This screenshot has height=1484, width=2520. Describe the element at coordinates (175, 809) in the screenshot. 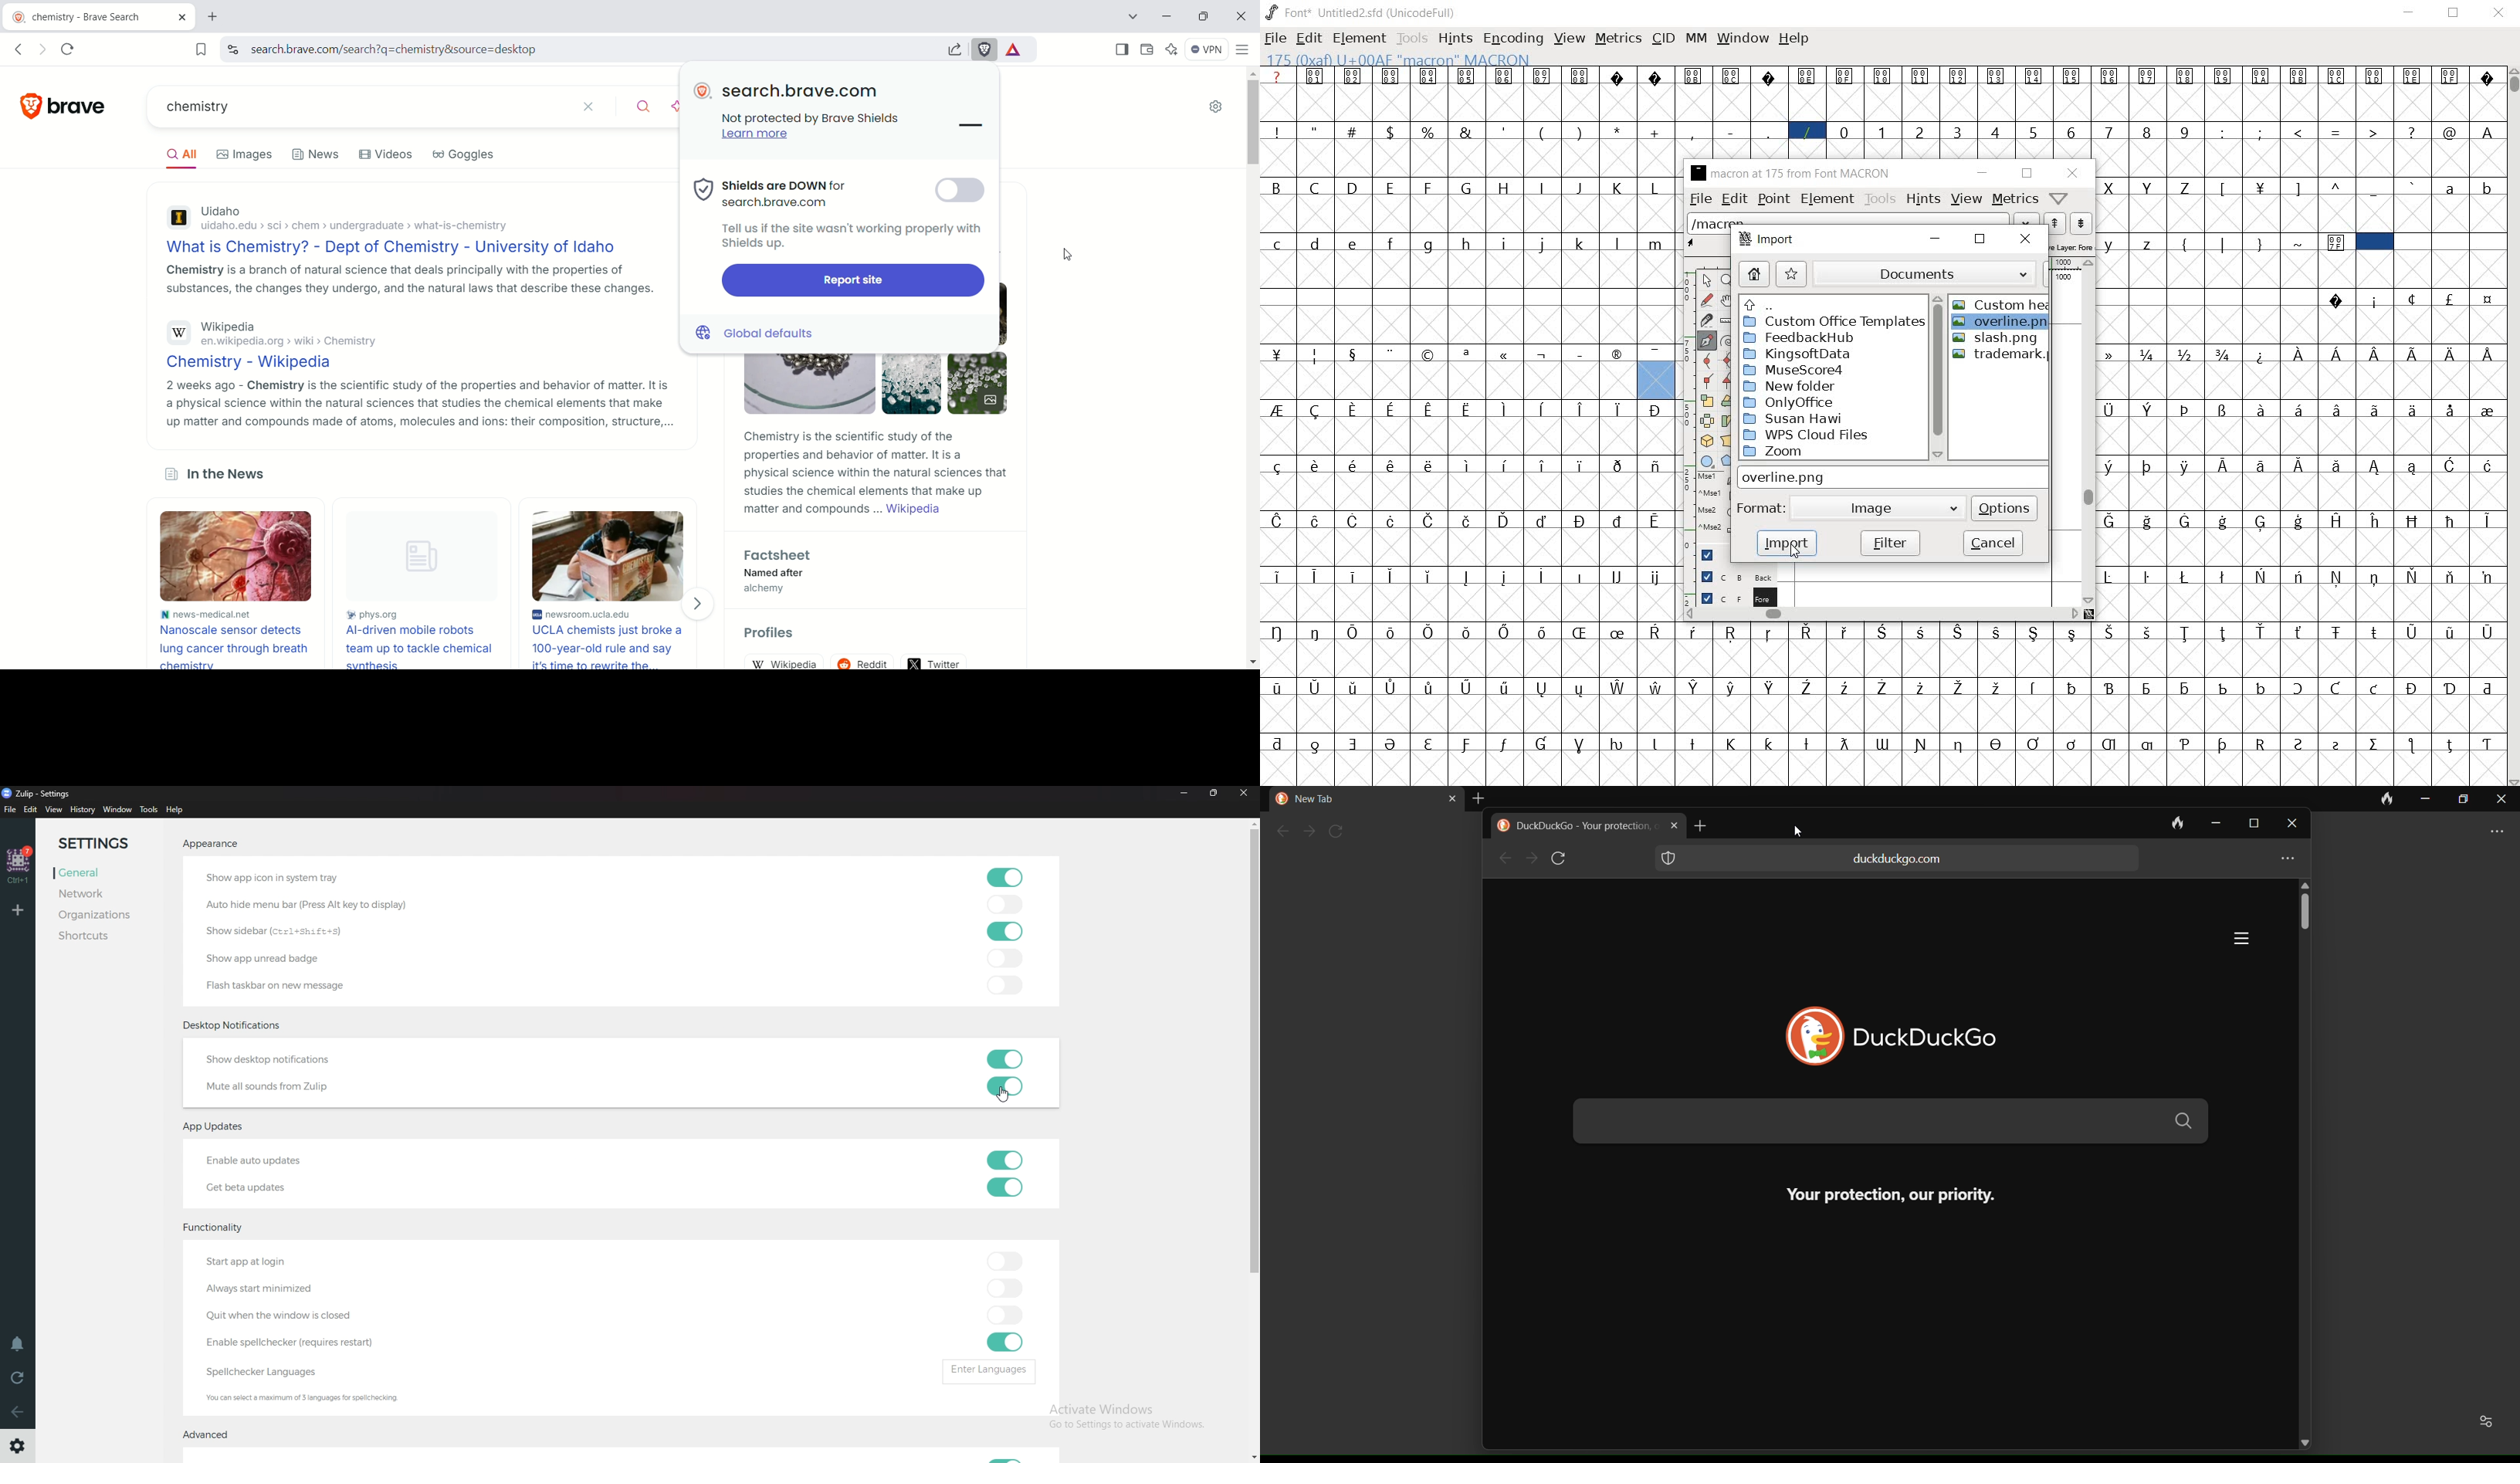

I see `help` at that location.